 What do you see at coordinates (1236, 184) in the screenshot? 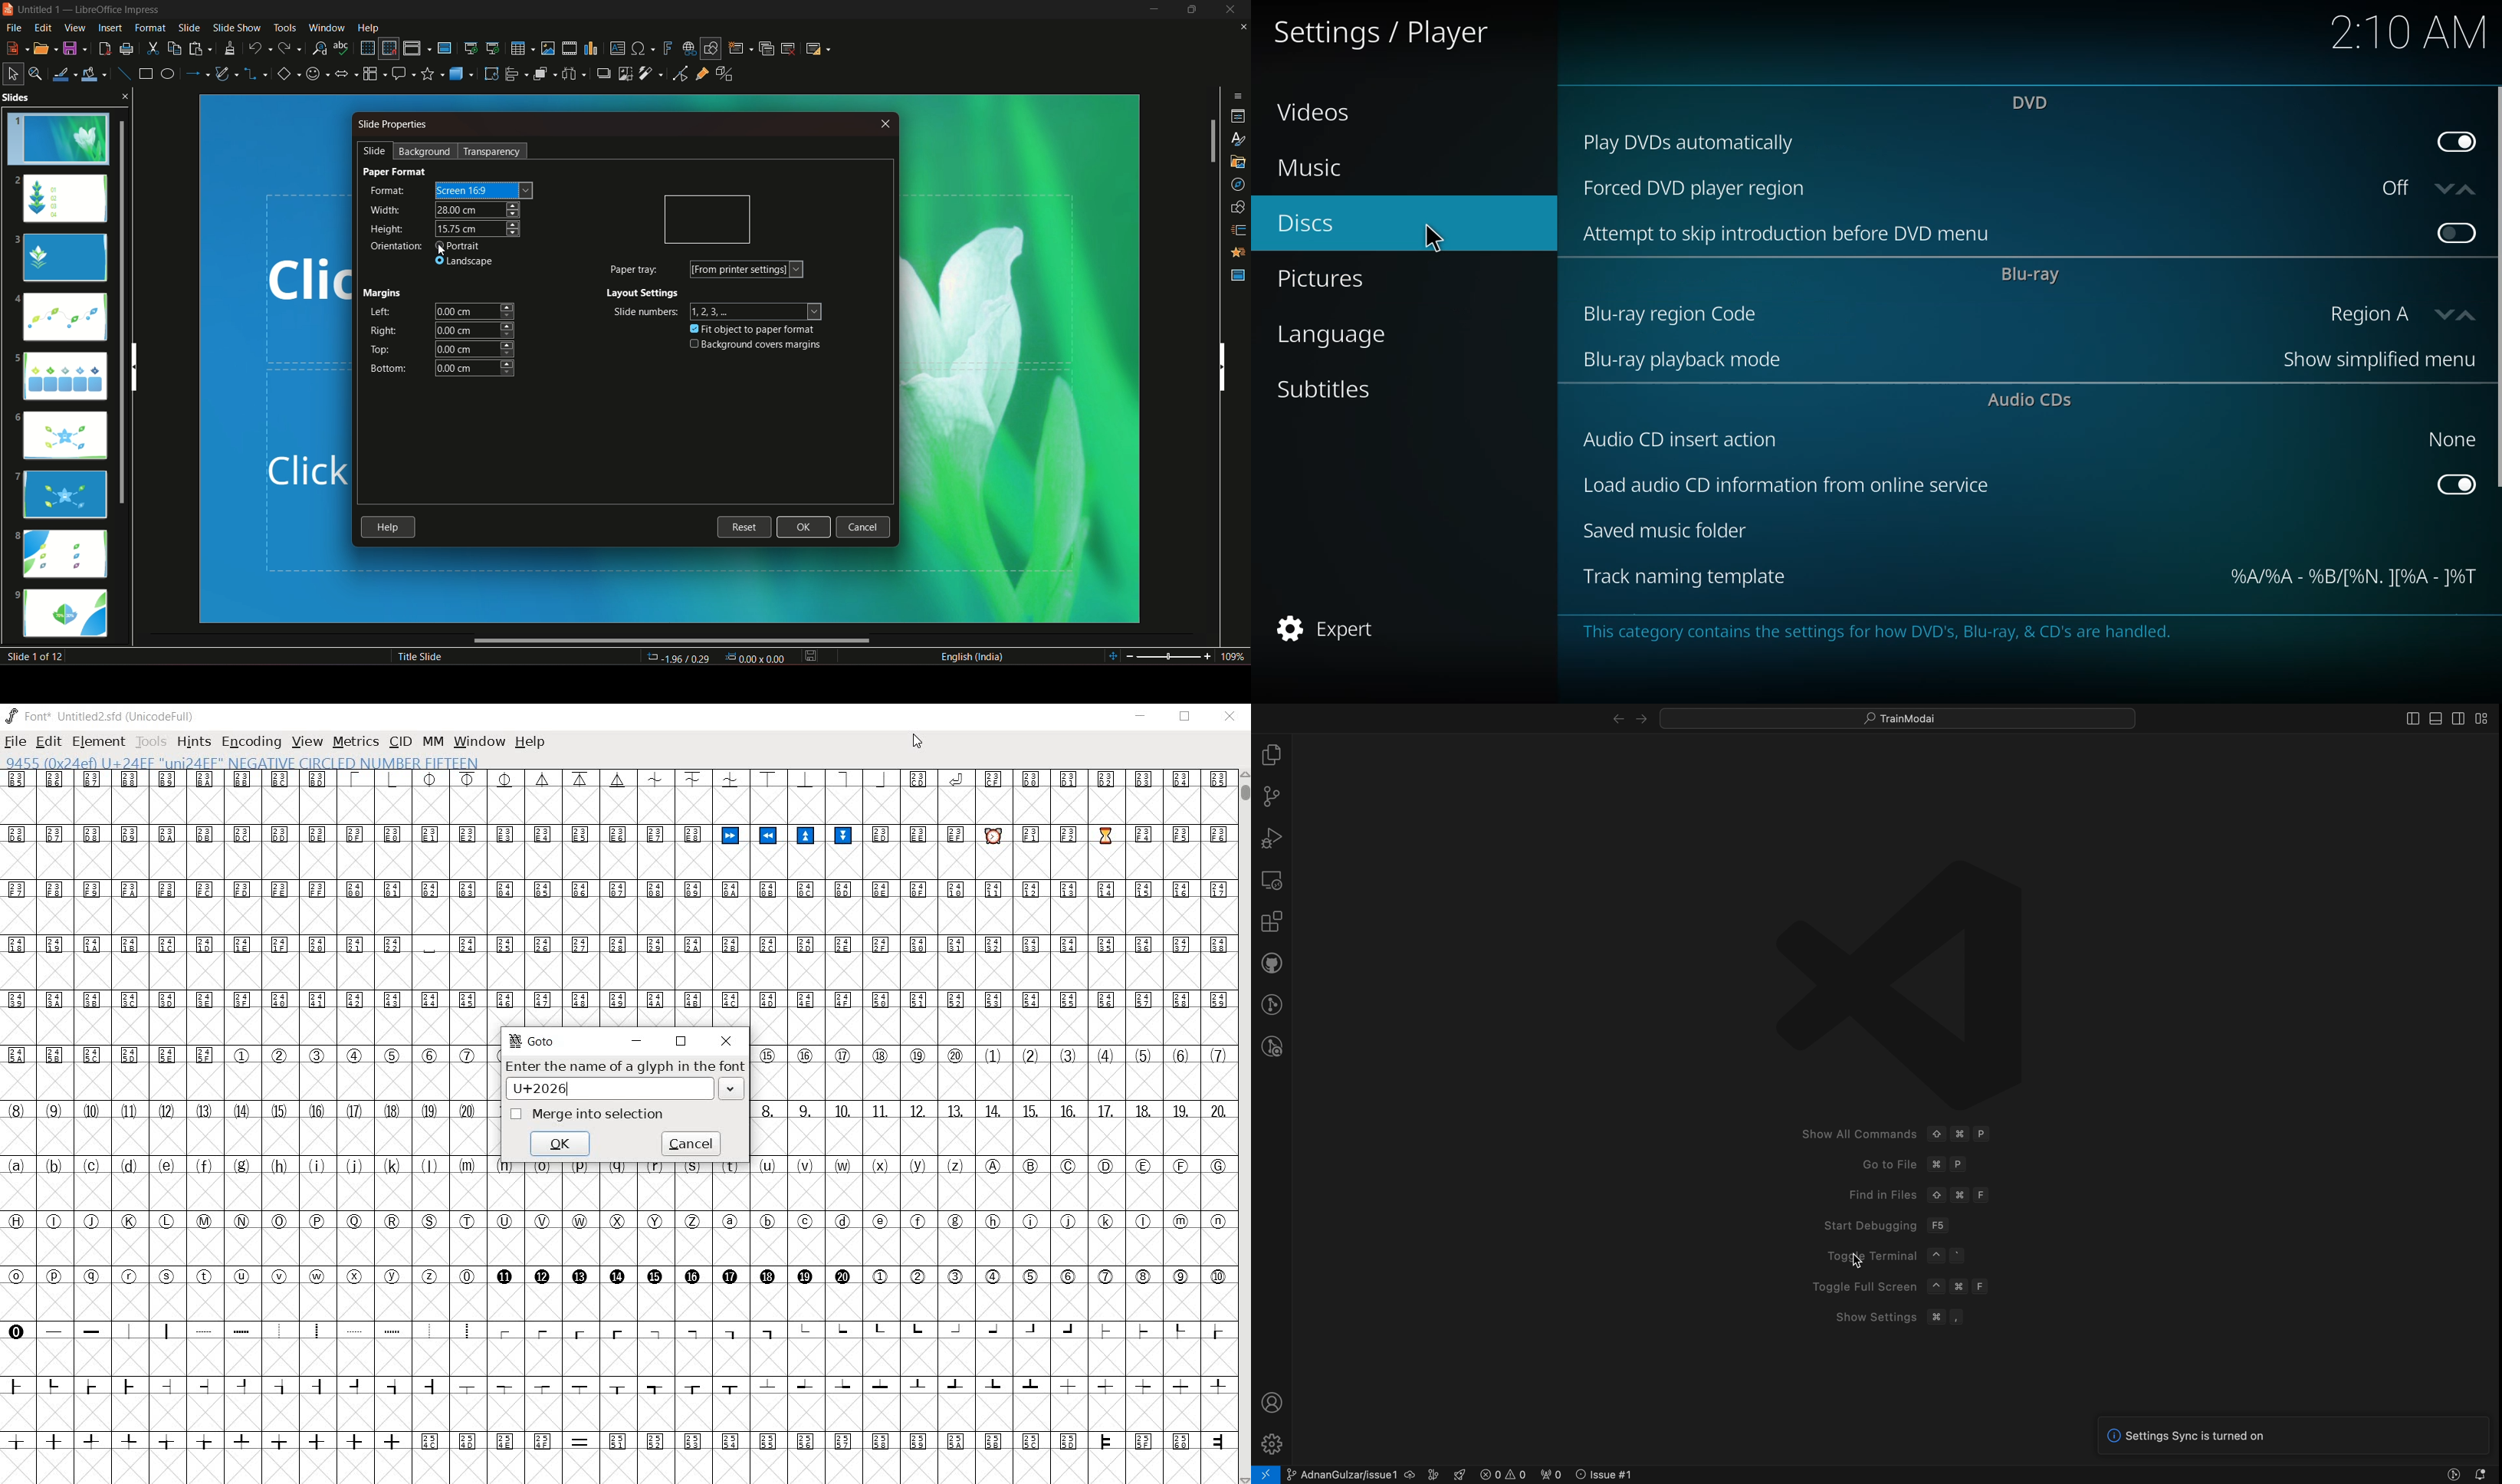
I see `navigator` at bounding box center [1236, 184].